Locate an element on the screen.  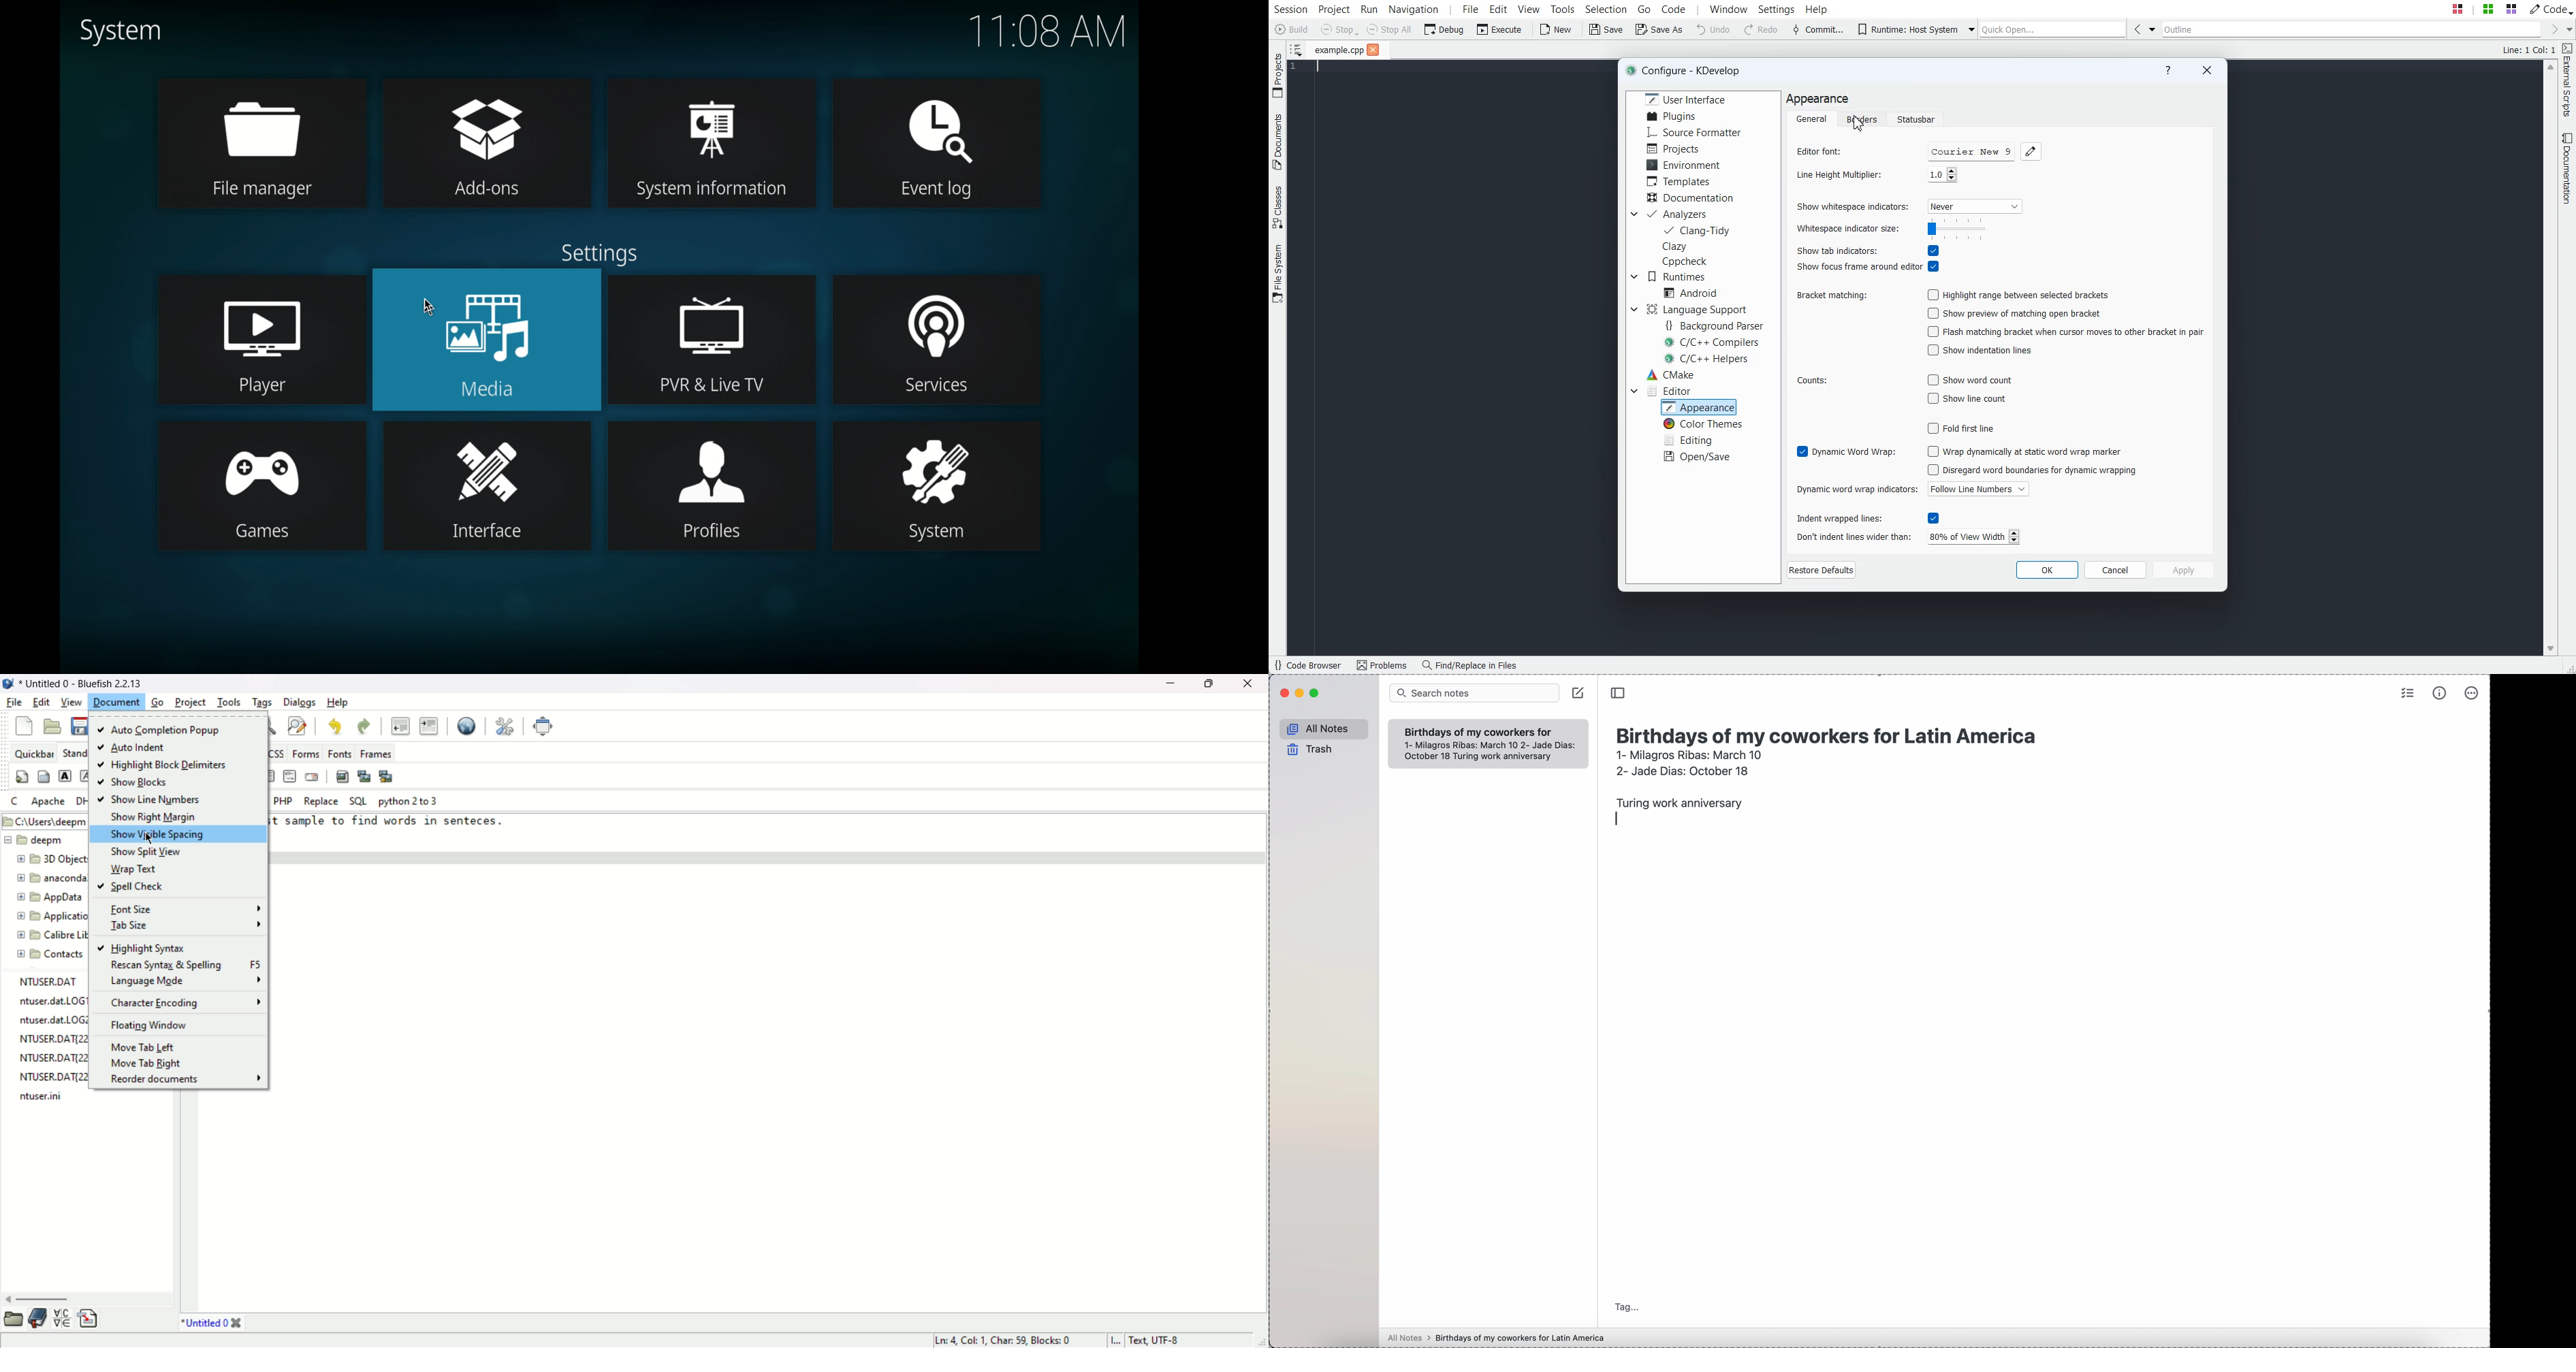
font size is located at coordinates (179, 908).